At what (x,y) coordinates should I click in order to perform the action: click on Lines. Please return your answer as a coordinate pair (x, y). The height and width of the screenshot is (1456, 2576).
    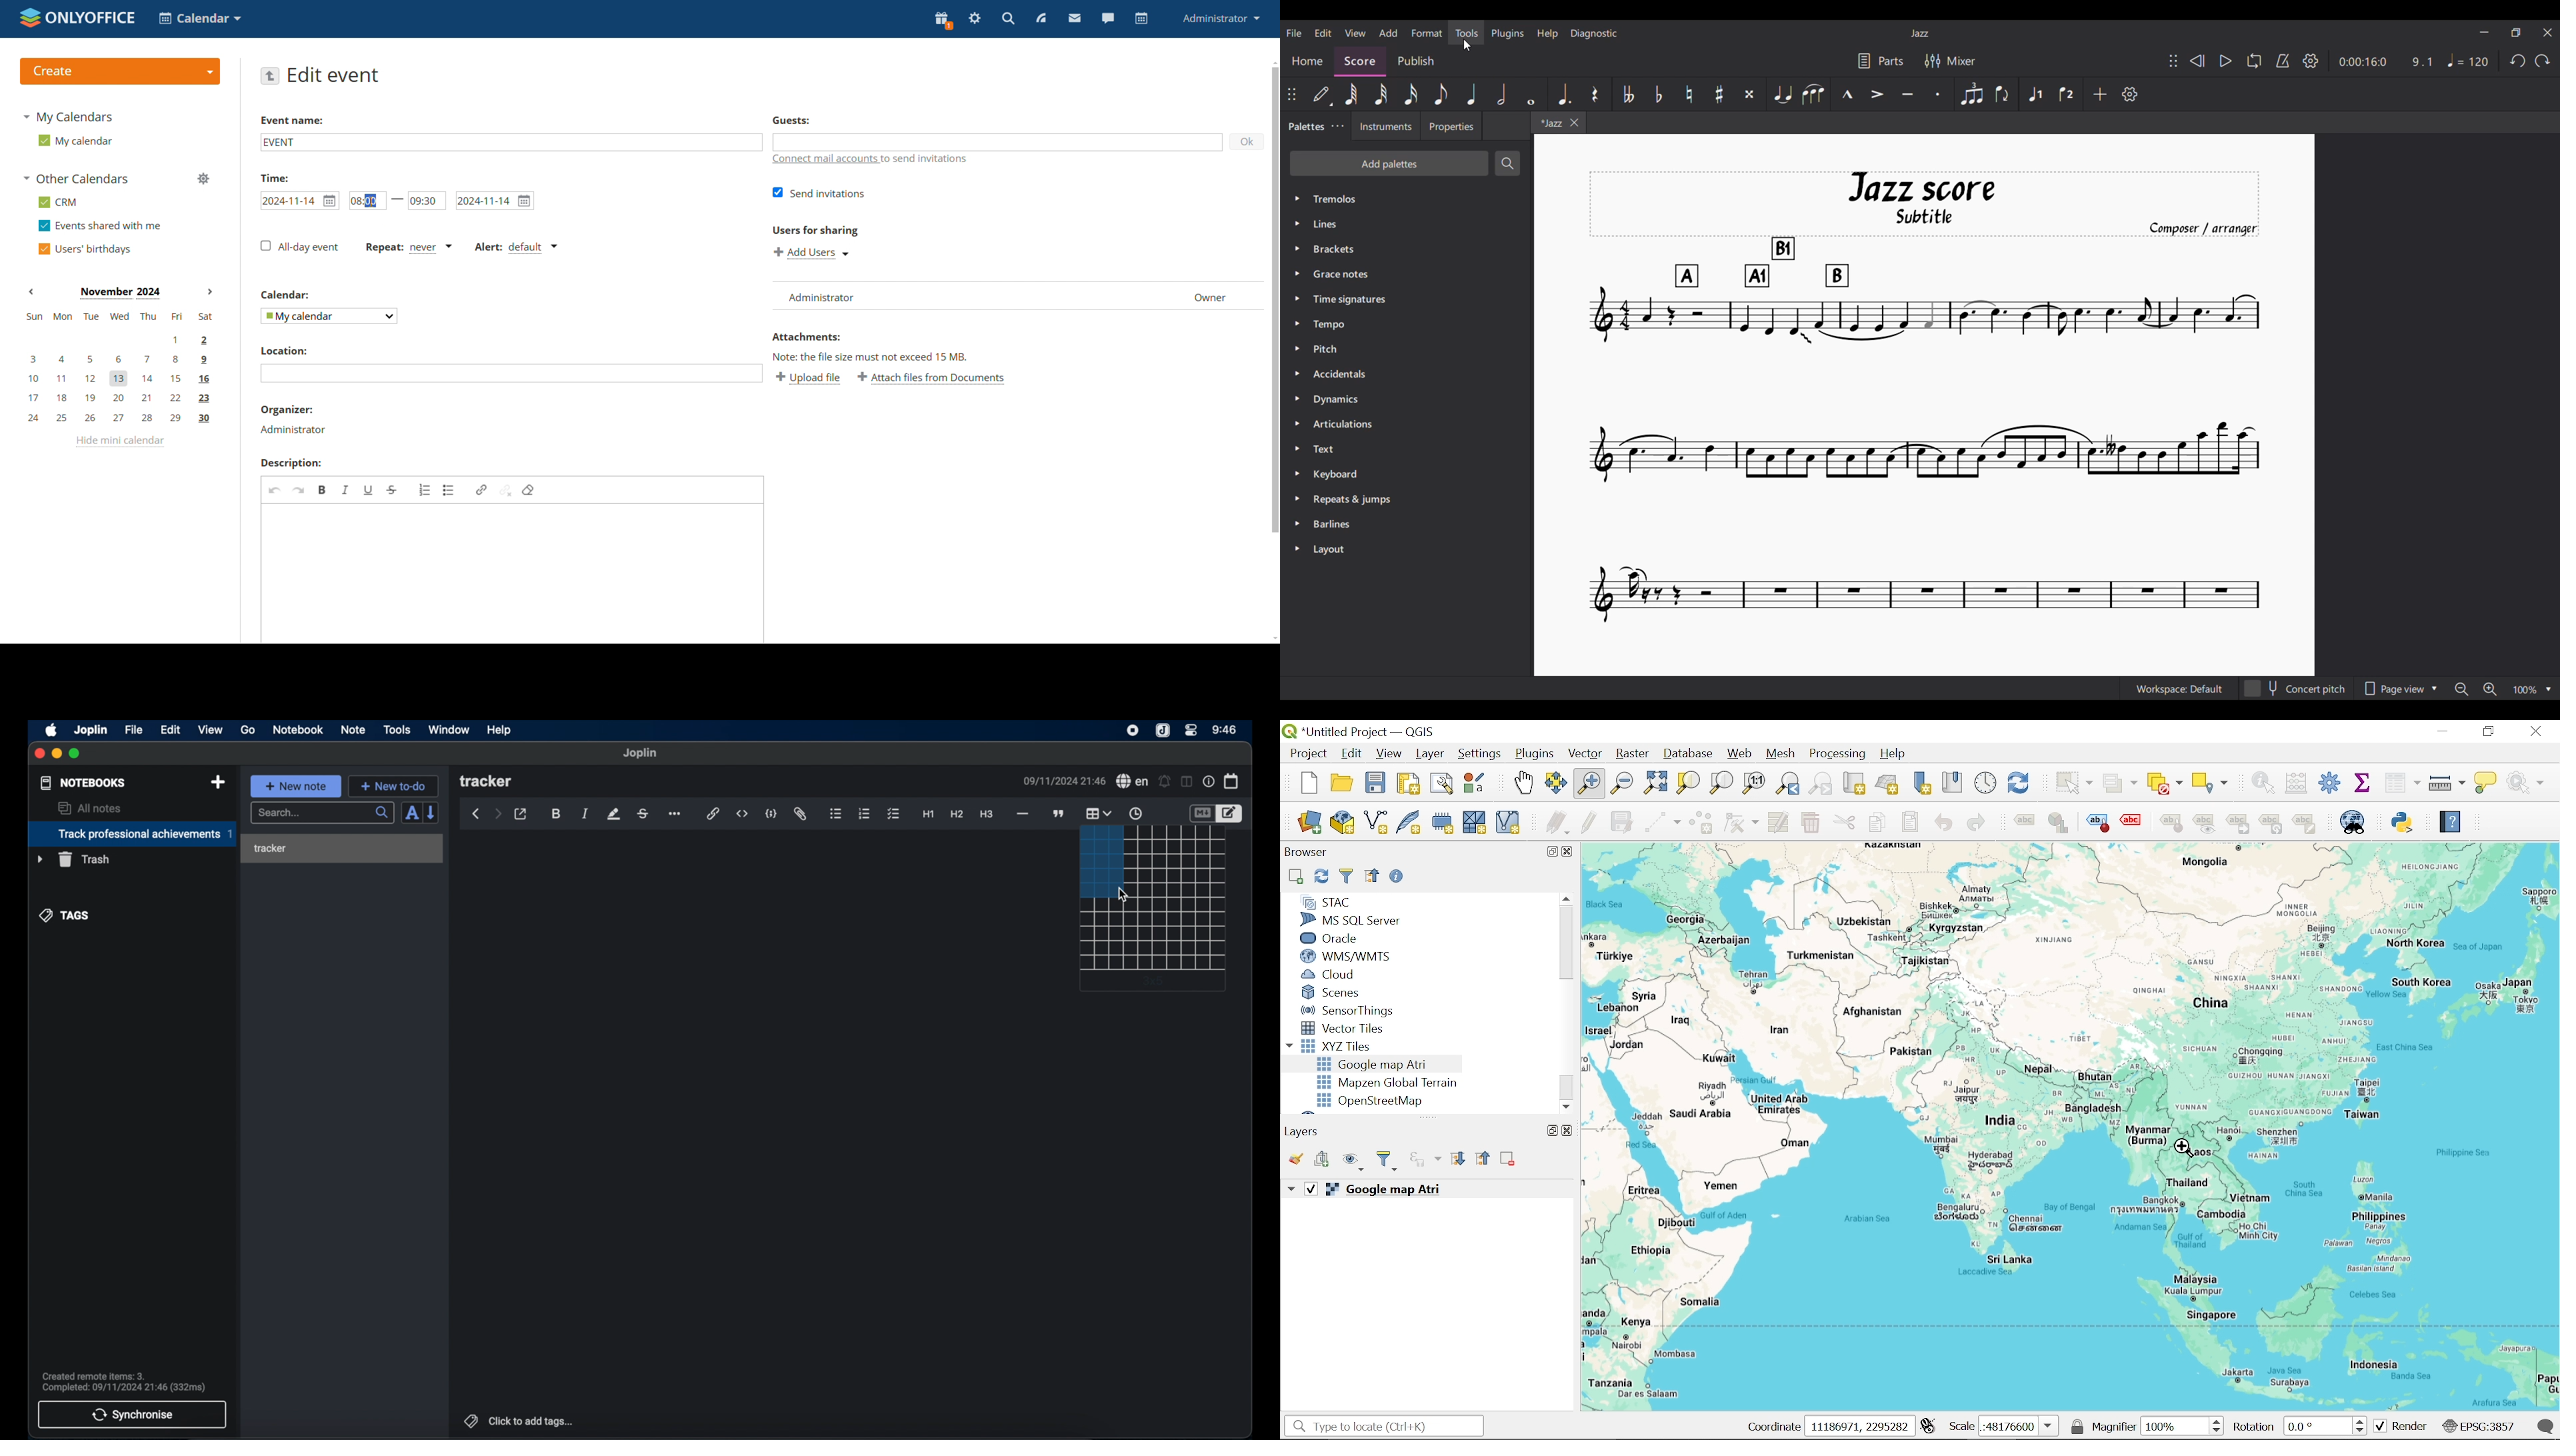
    Looking at the image, I should click on (1407, 223).